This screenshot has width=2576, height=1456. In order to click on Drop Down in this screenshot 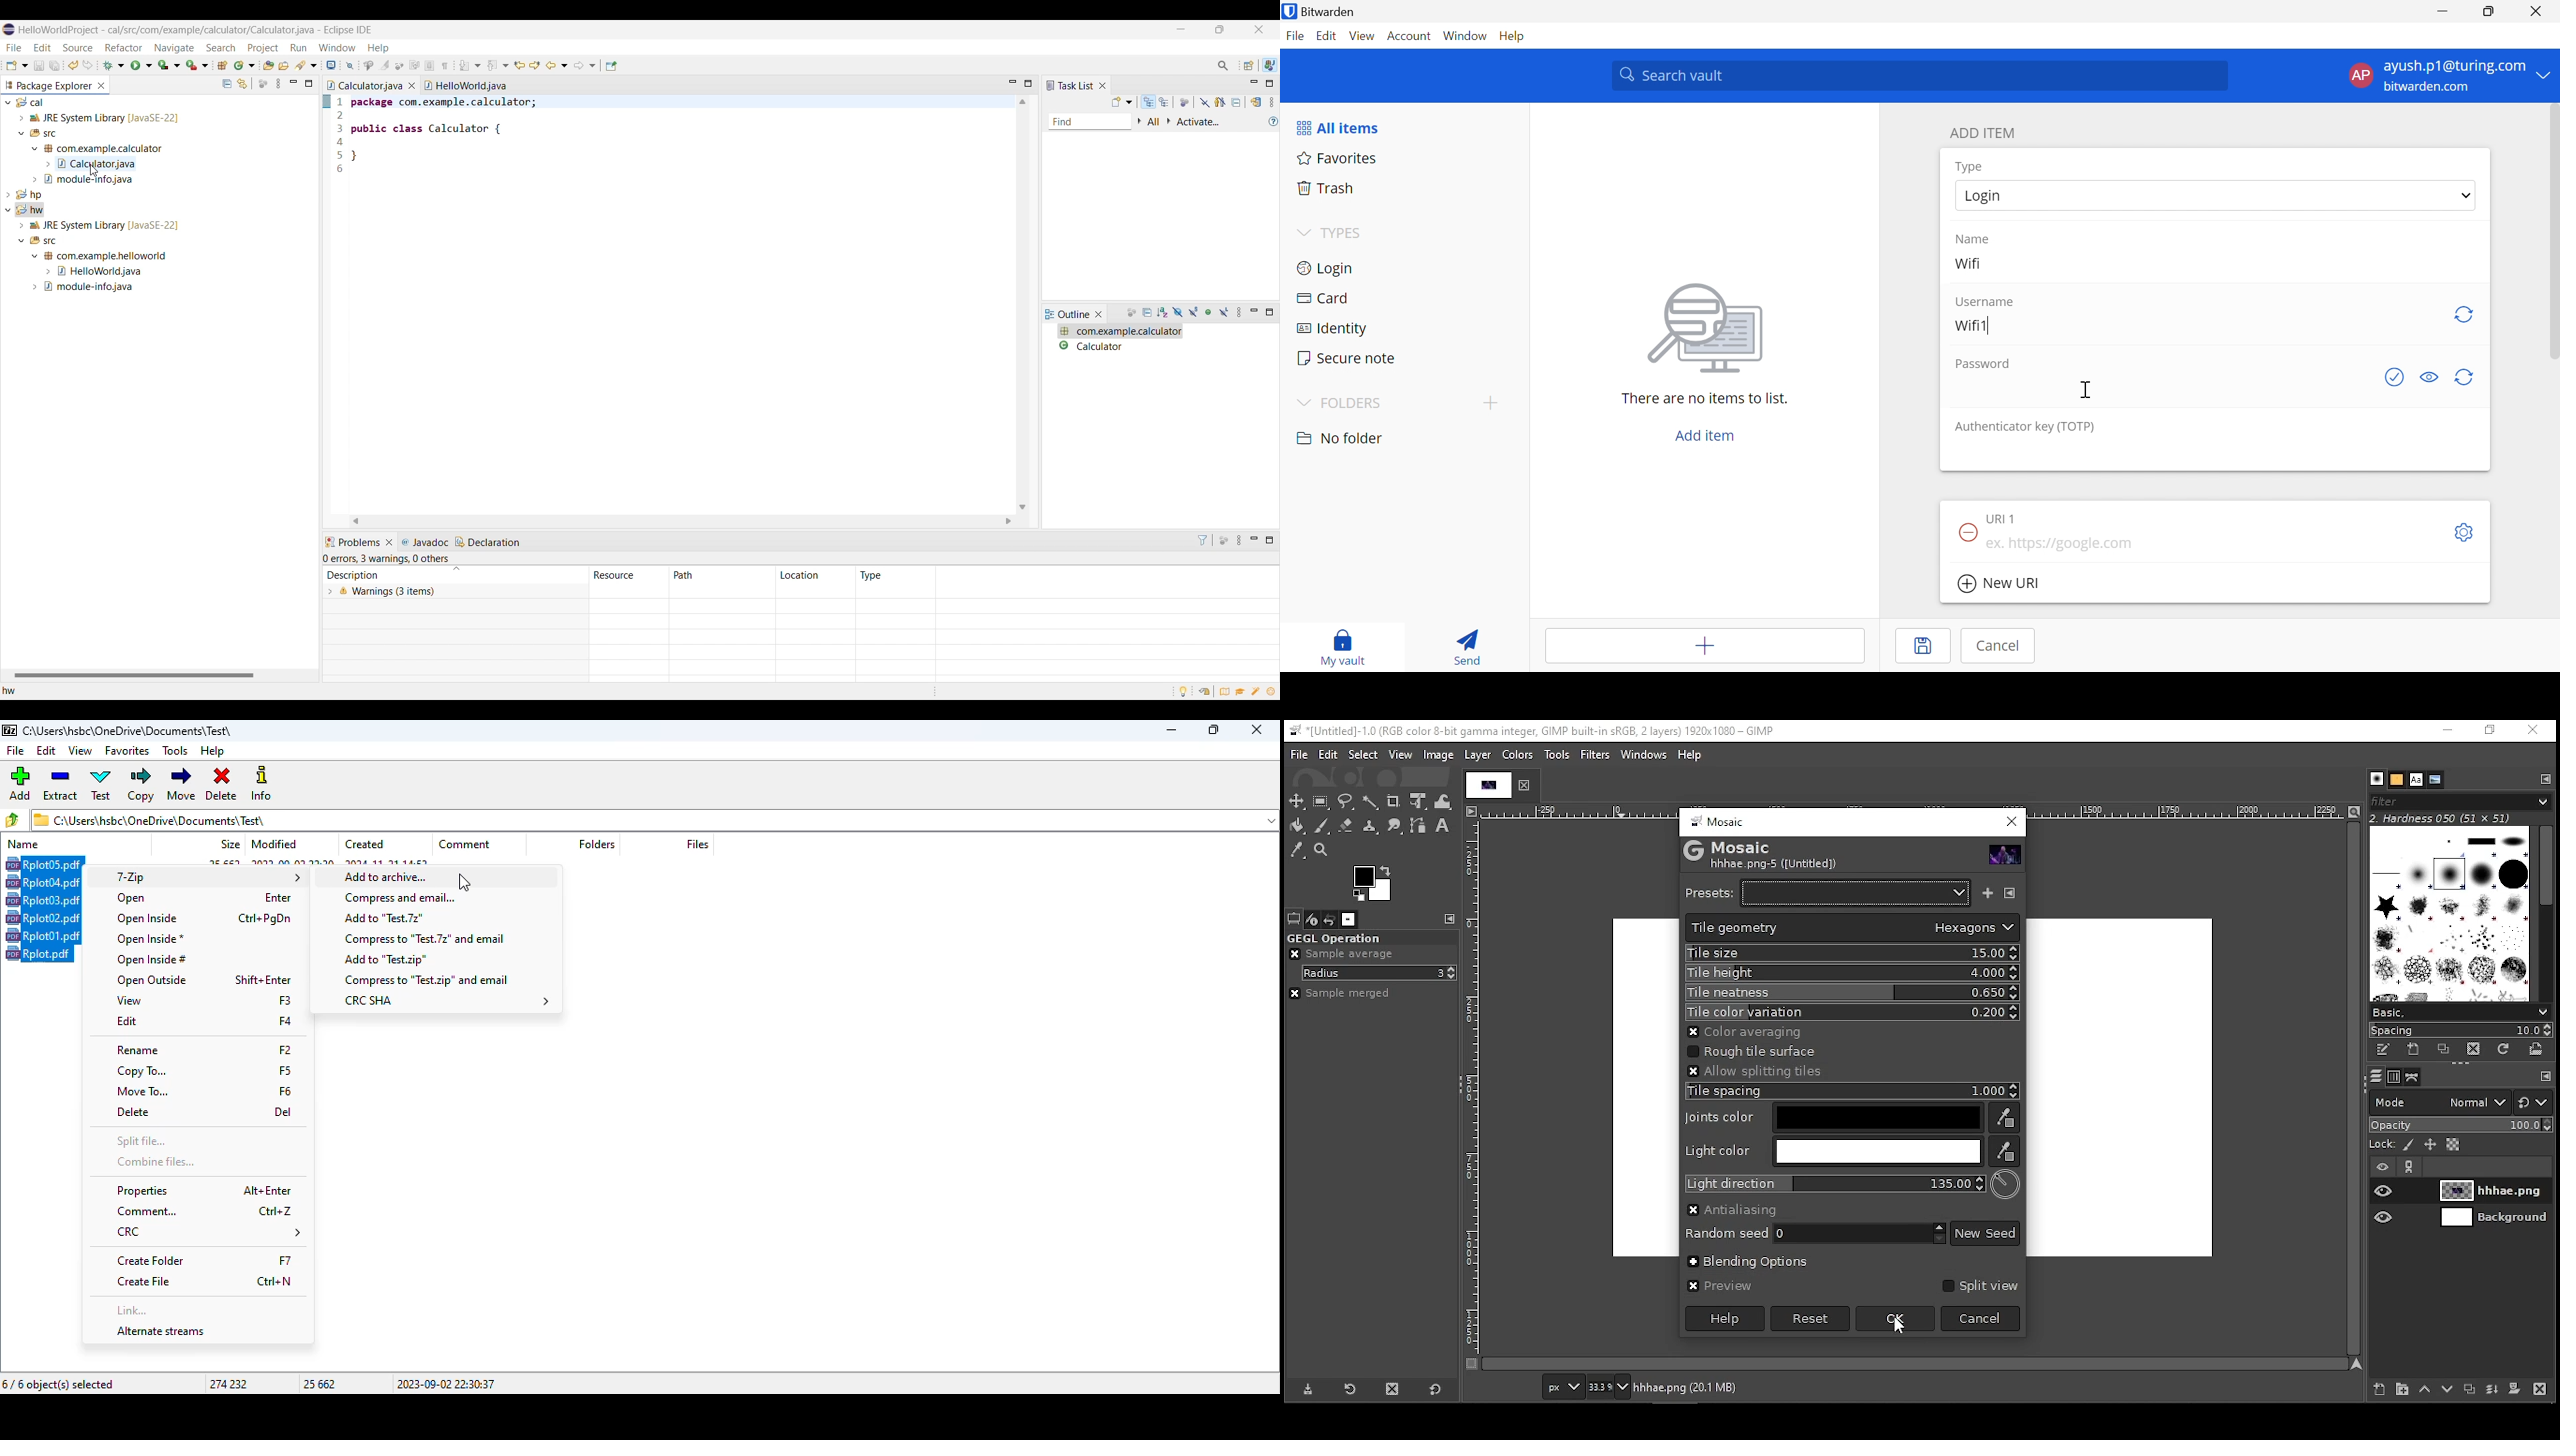, I will do `click(2545, 74)`.